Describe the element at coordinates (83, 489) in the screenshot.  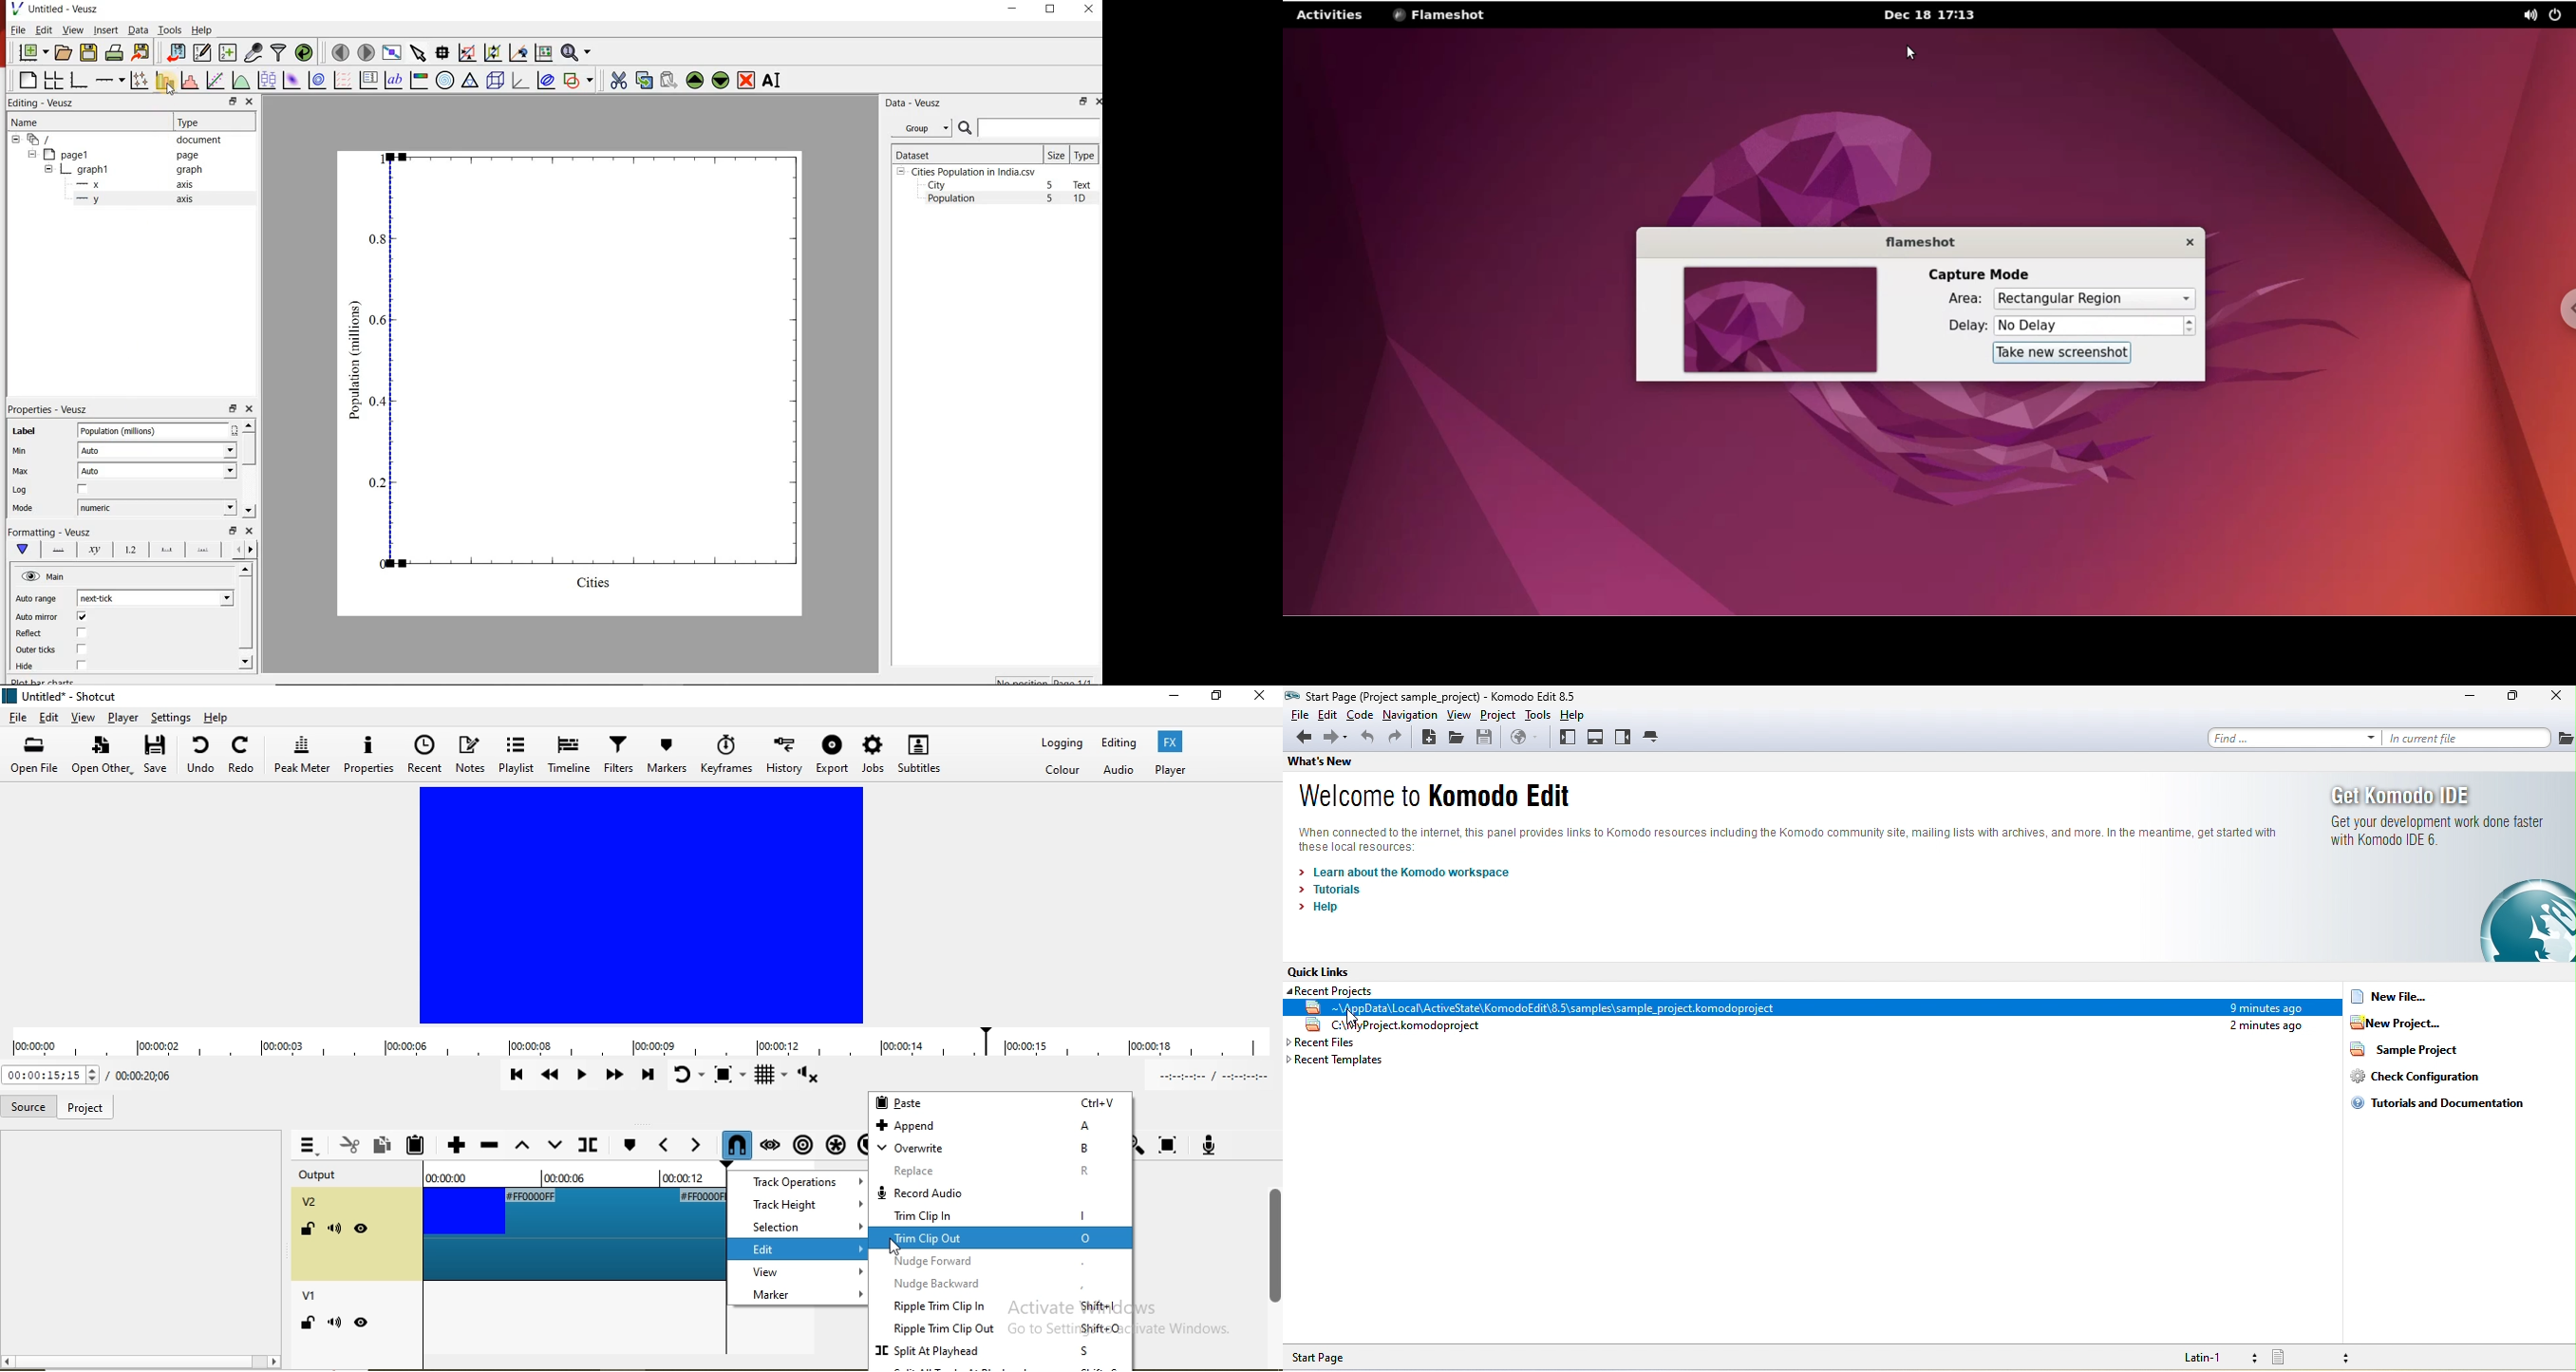
I see `check/uncheck` at that location.